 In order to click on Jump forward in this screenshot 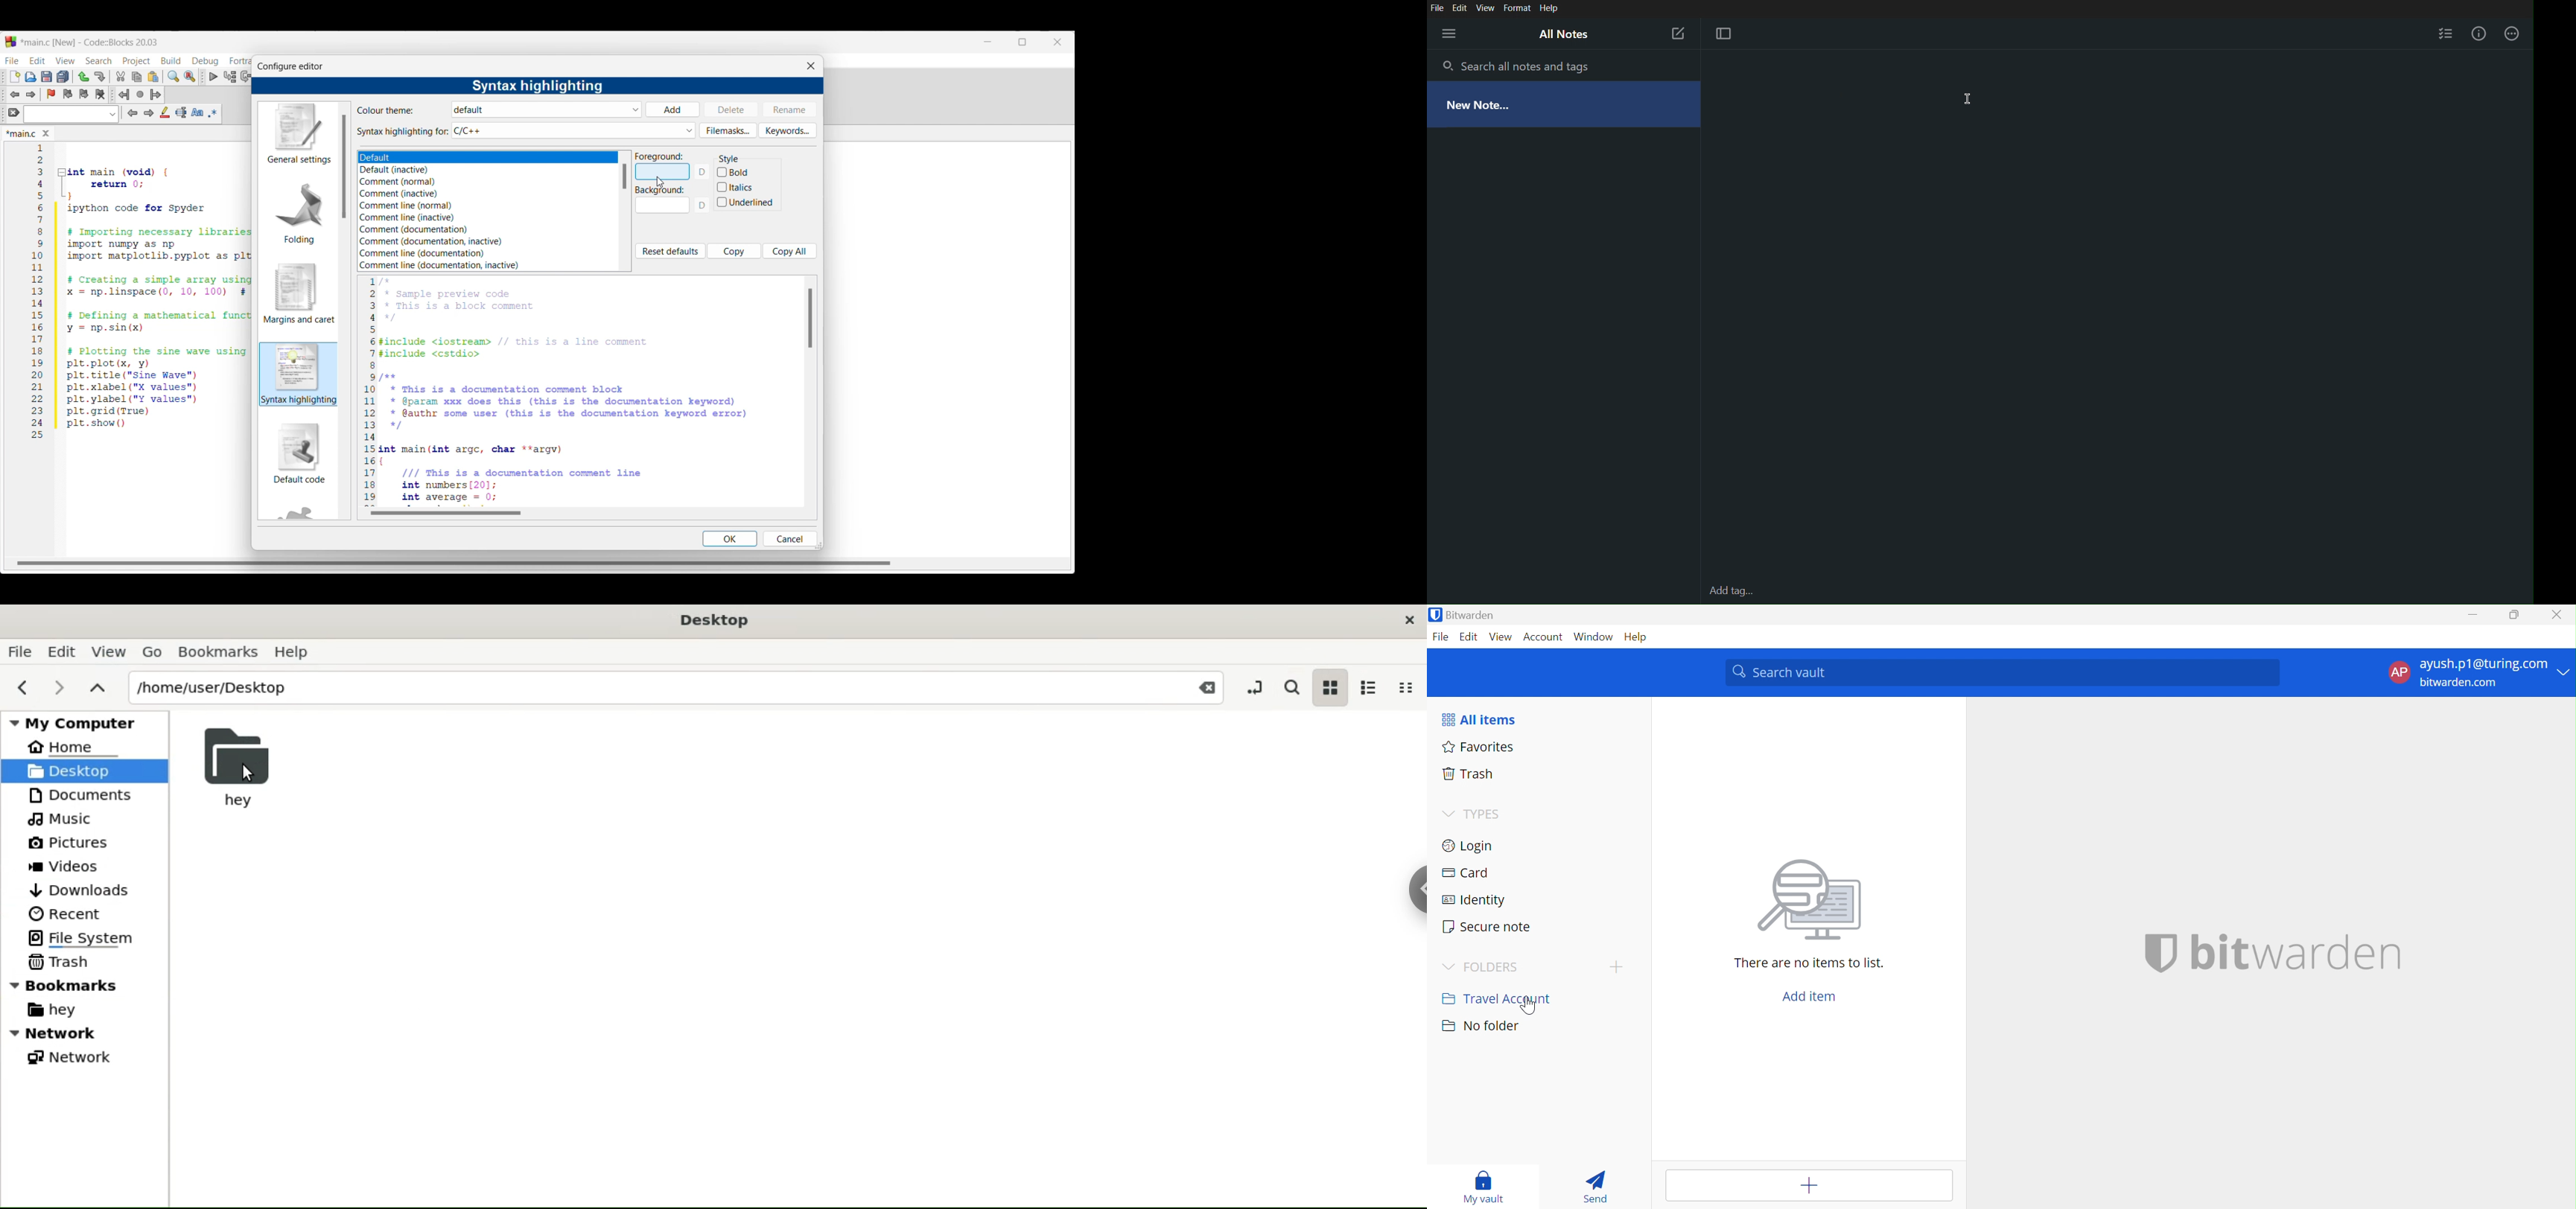, I will do `click(156, 95)`.